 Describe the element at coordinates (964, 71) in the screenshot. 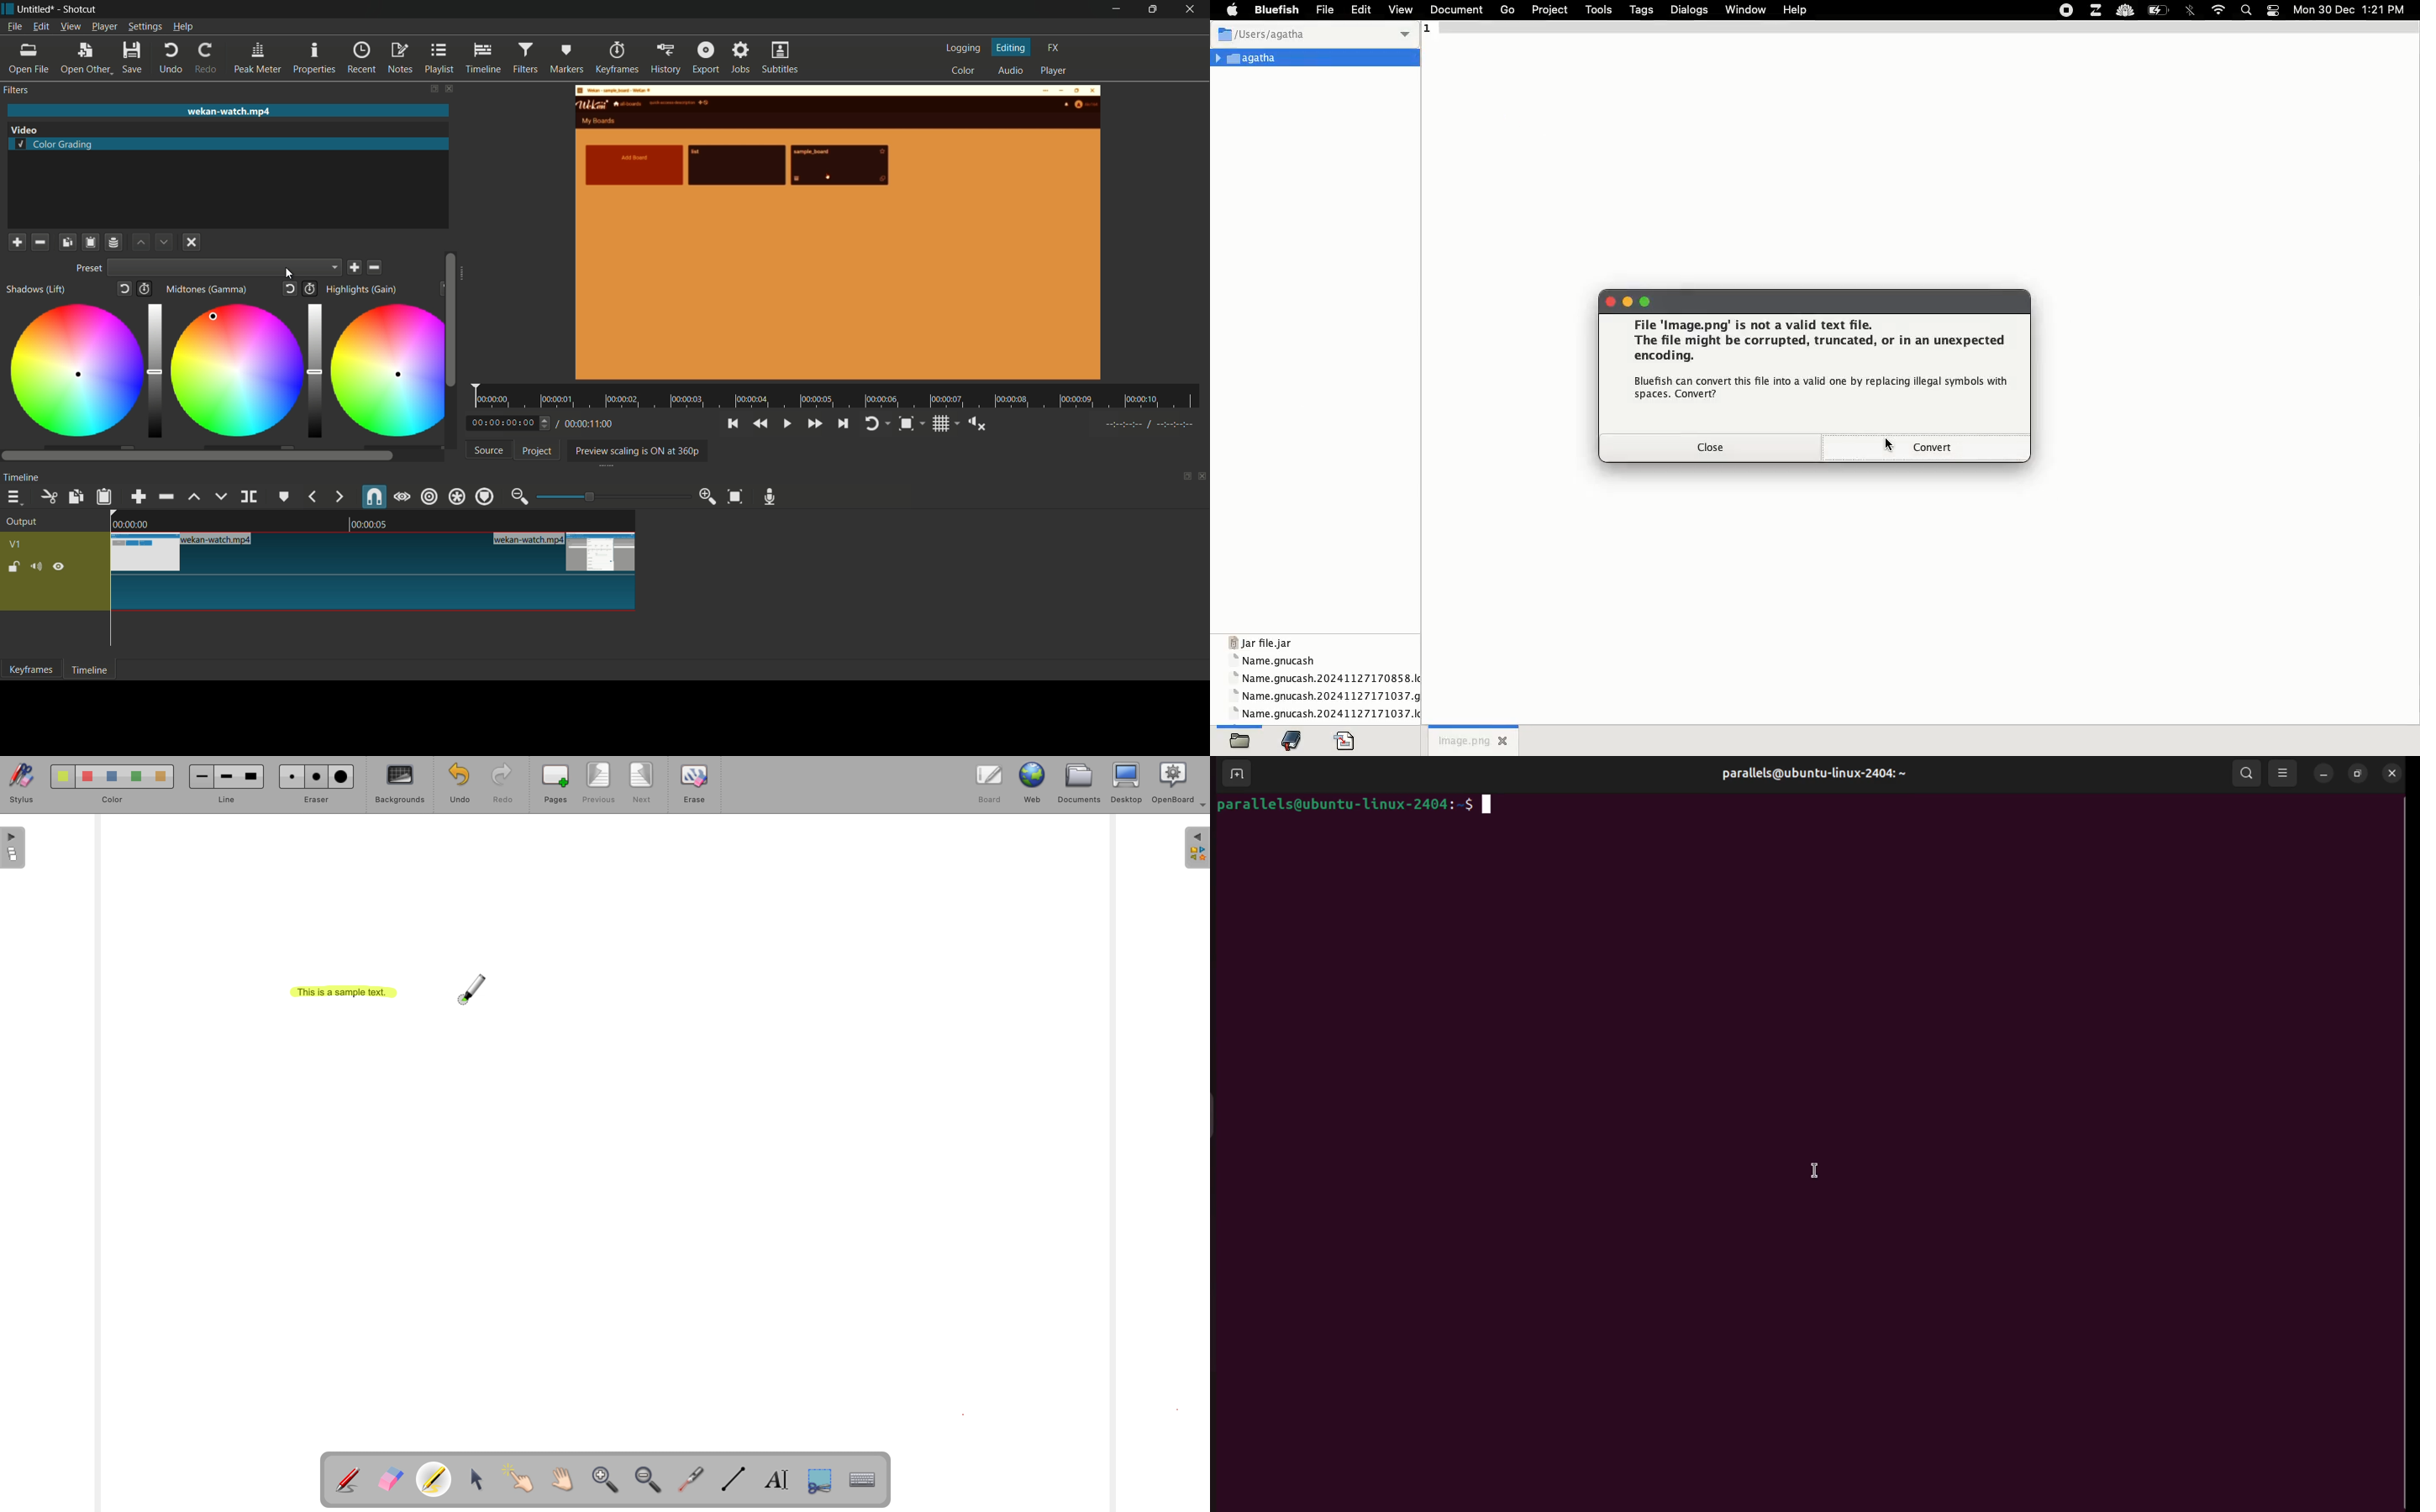

I see `color` at that location.